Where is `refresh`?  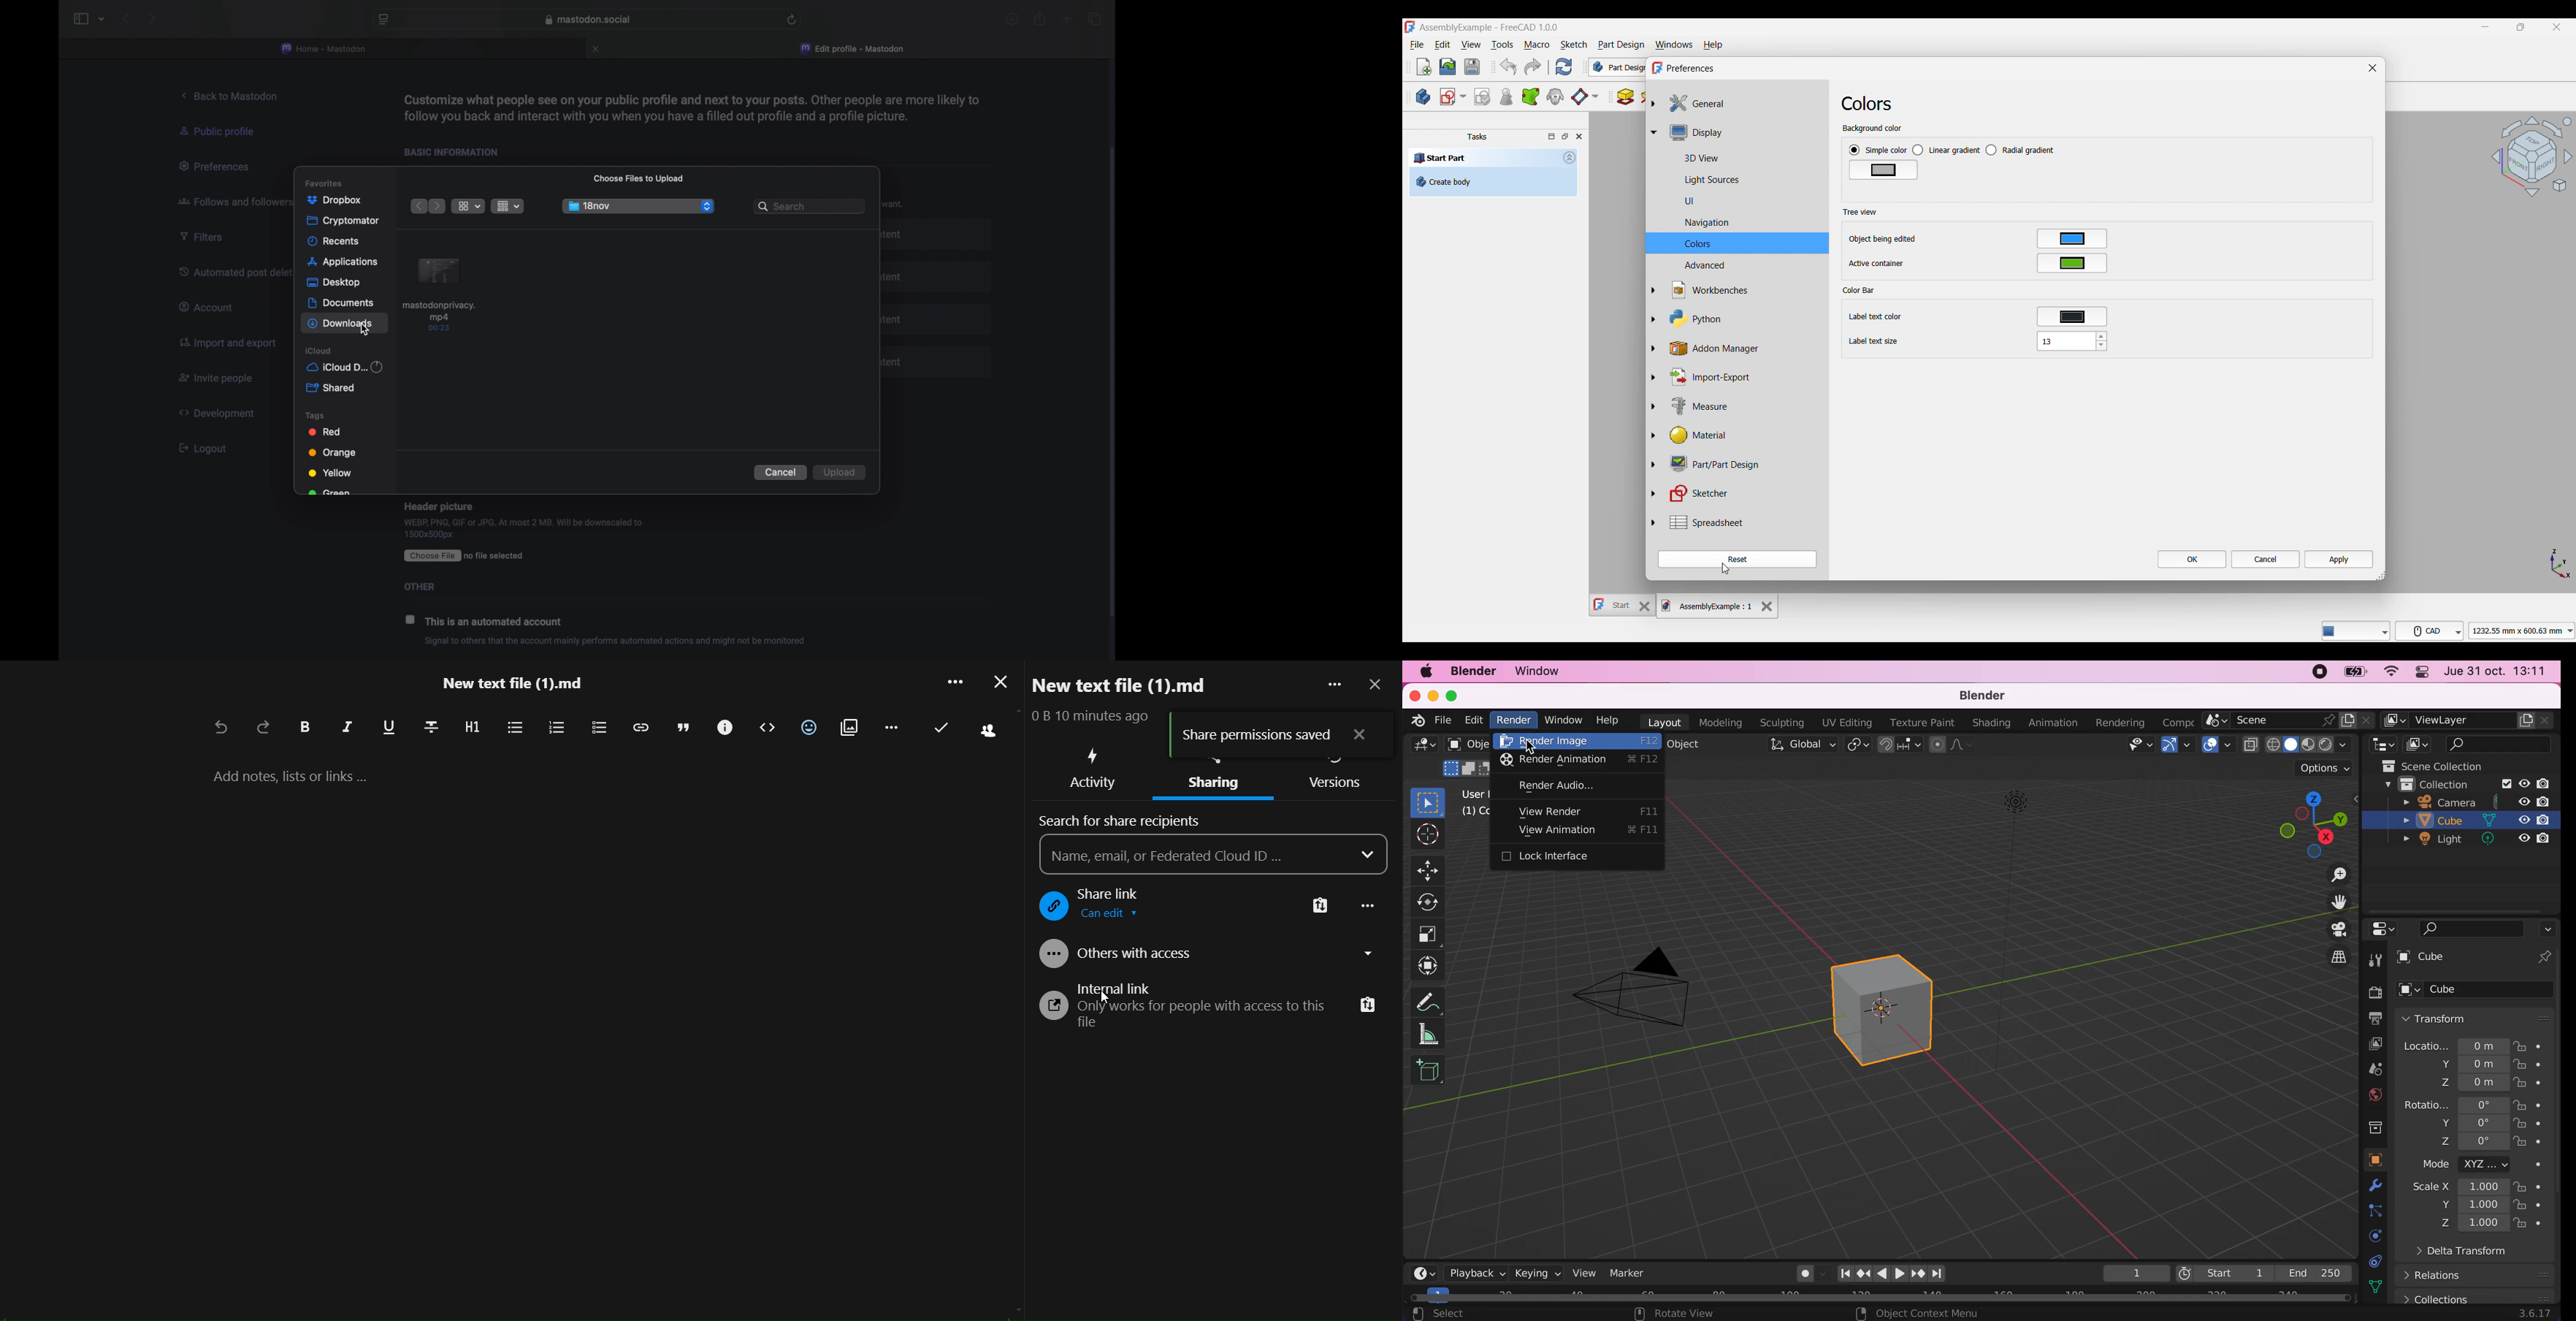
refresh is located at coordinates (792, 20).